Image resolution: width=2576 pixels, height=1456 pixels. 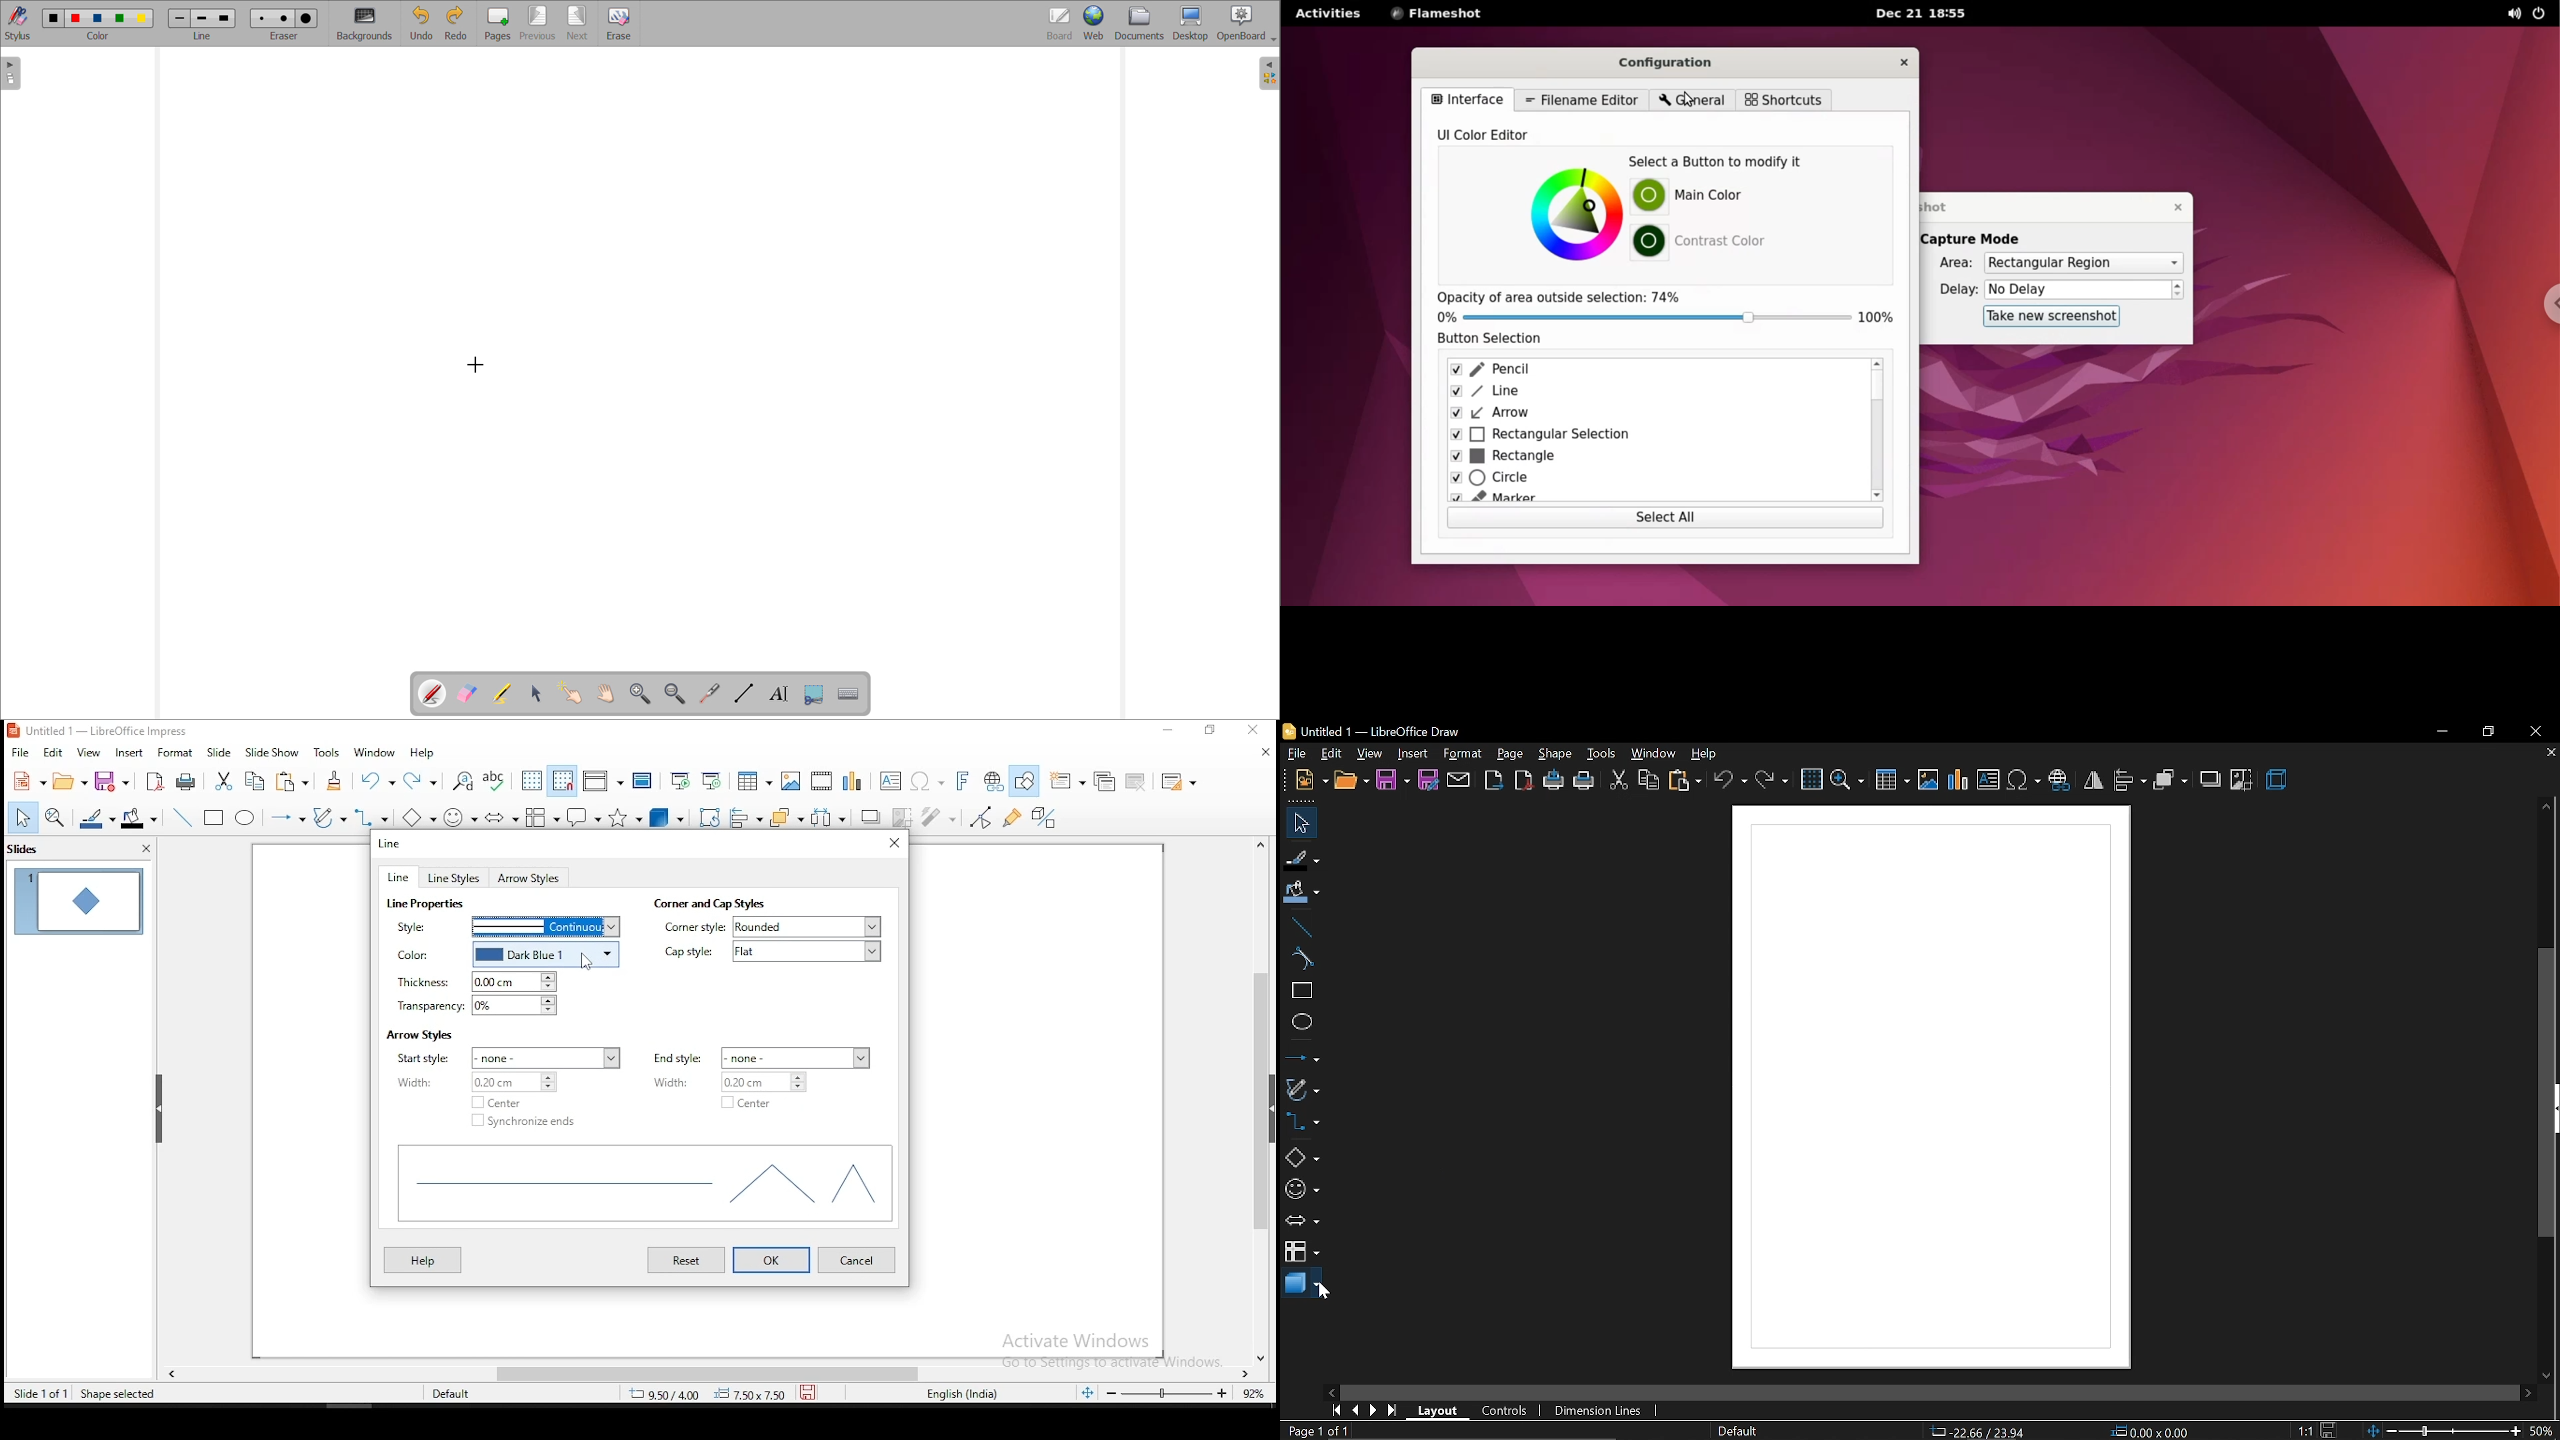 What do you see at coordinates (127, 752) in the screenshot?
I see `insert` at bounding box center [127, 752].